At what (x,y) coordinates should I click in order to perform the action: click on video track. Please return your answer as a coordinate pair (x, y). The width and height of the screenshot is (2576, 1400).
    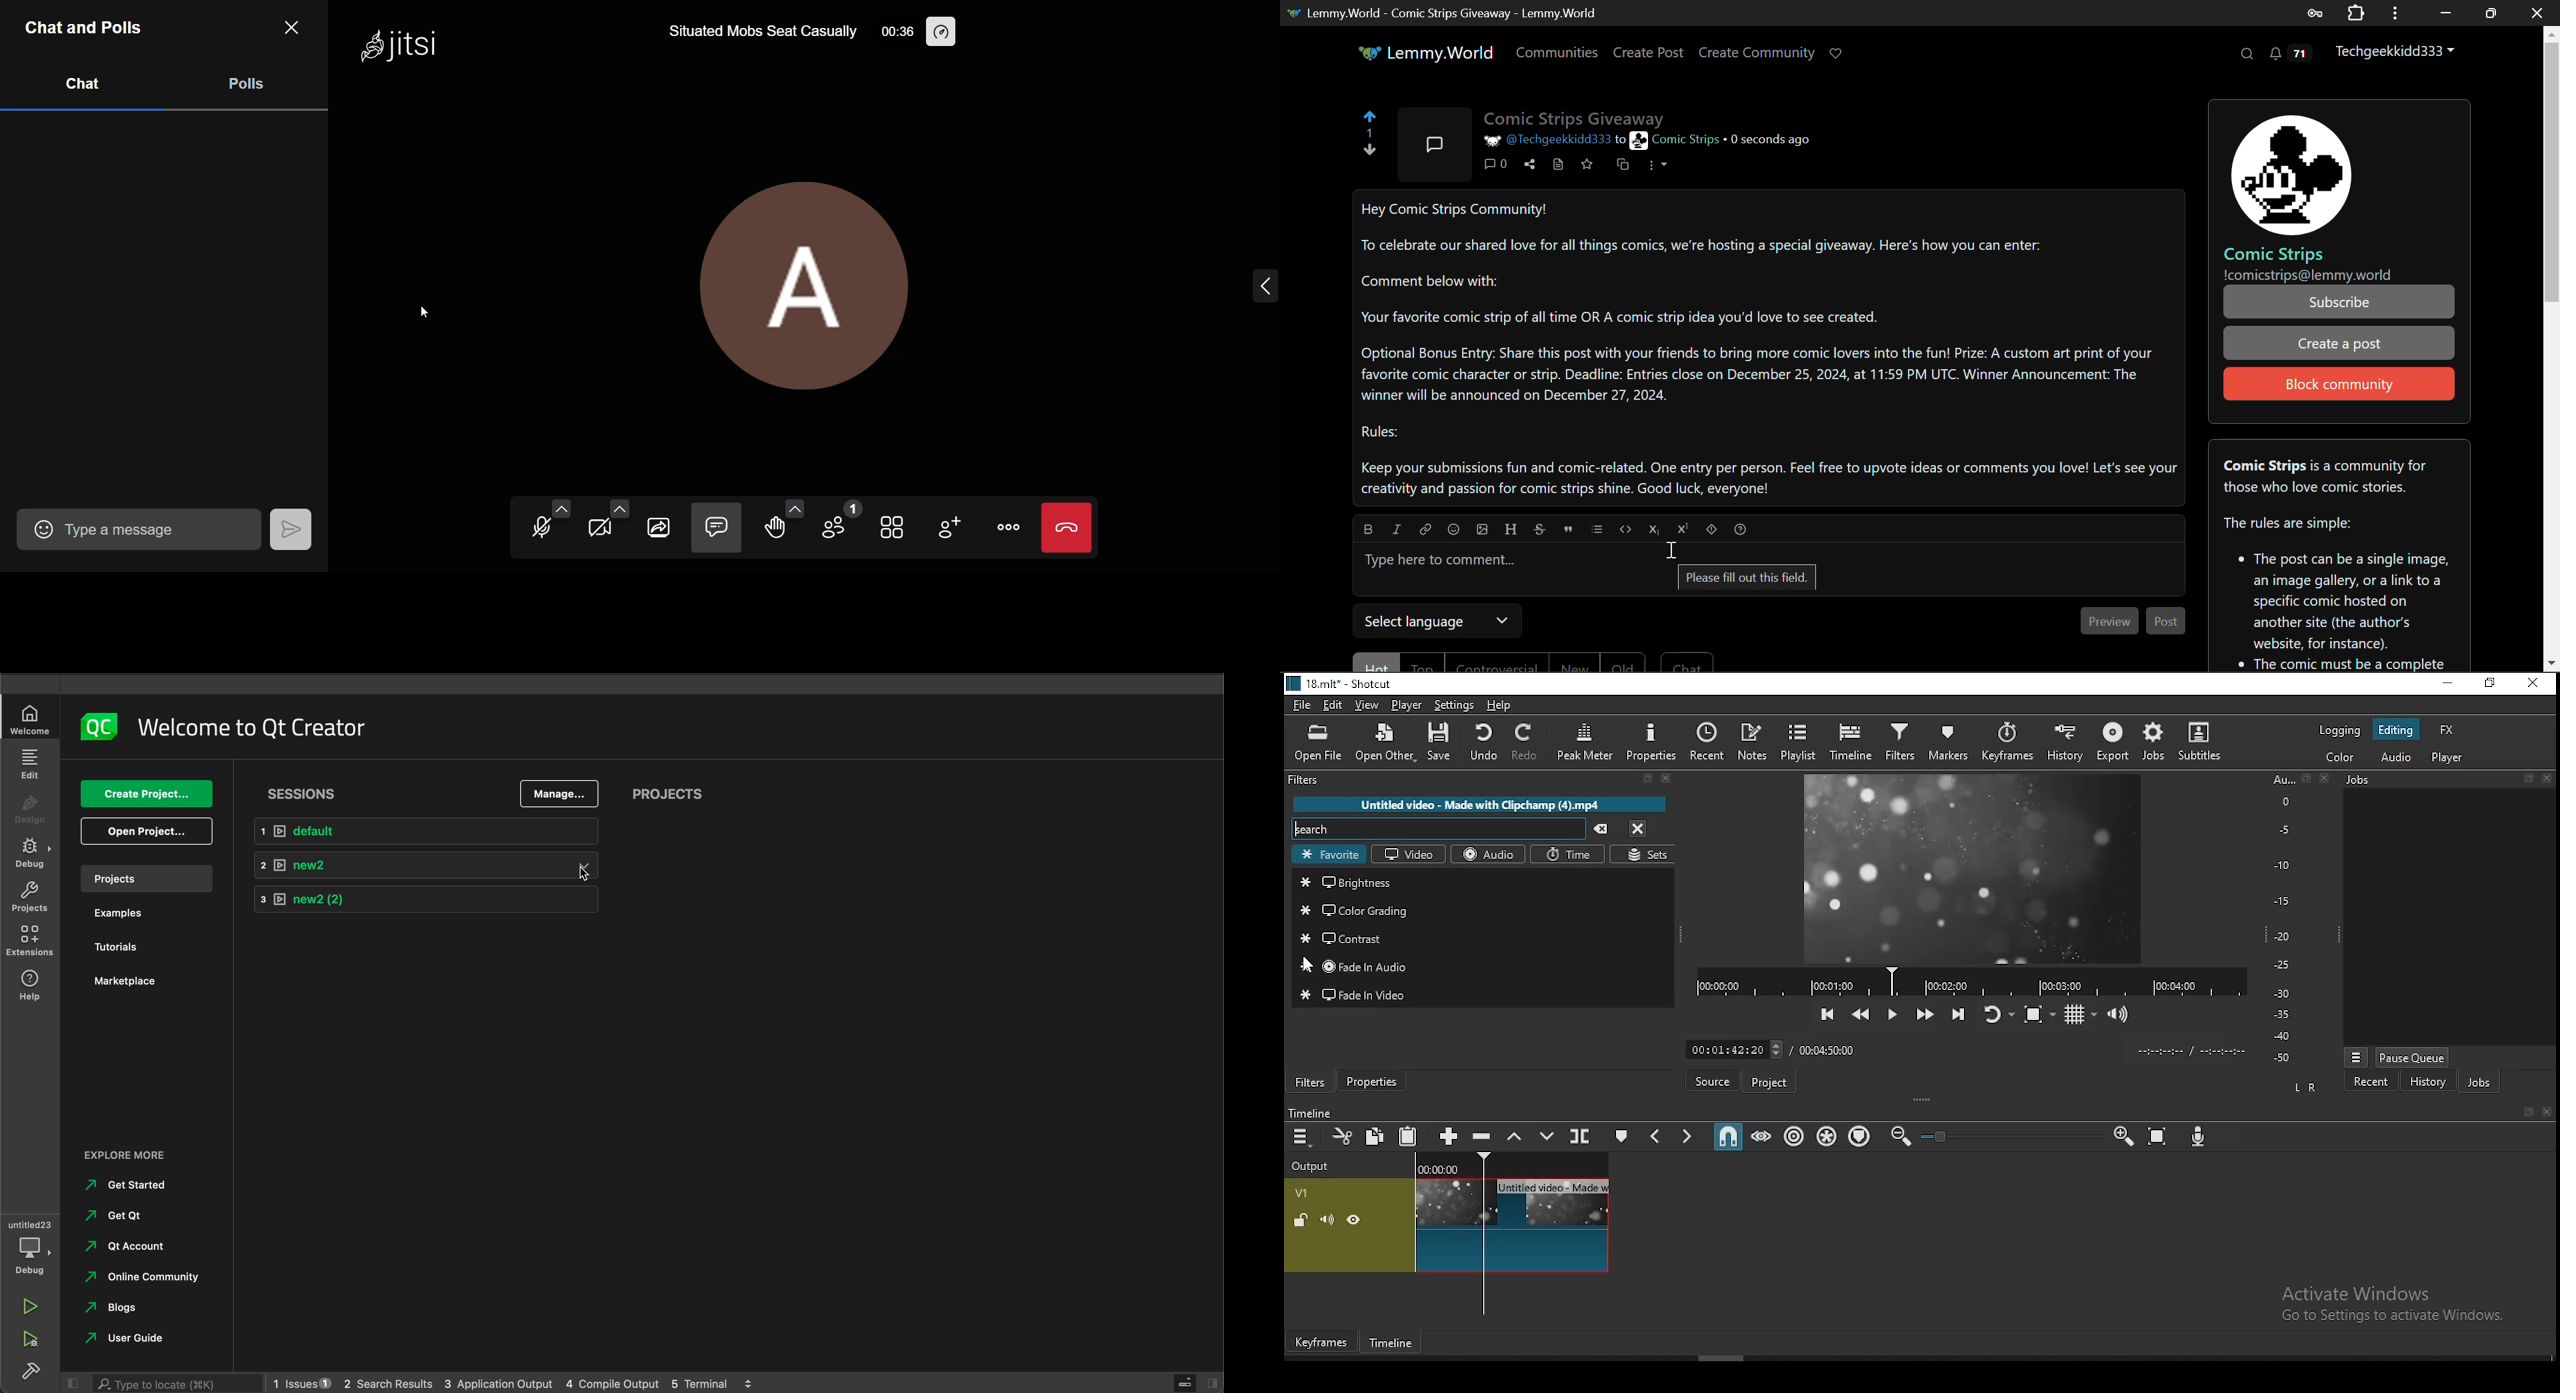
    Looking at the image, I should click on (1447, 1225).